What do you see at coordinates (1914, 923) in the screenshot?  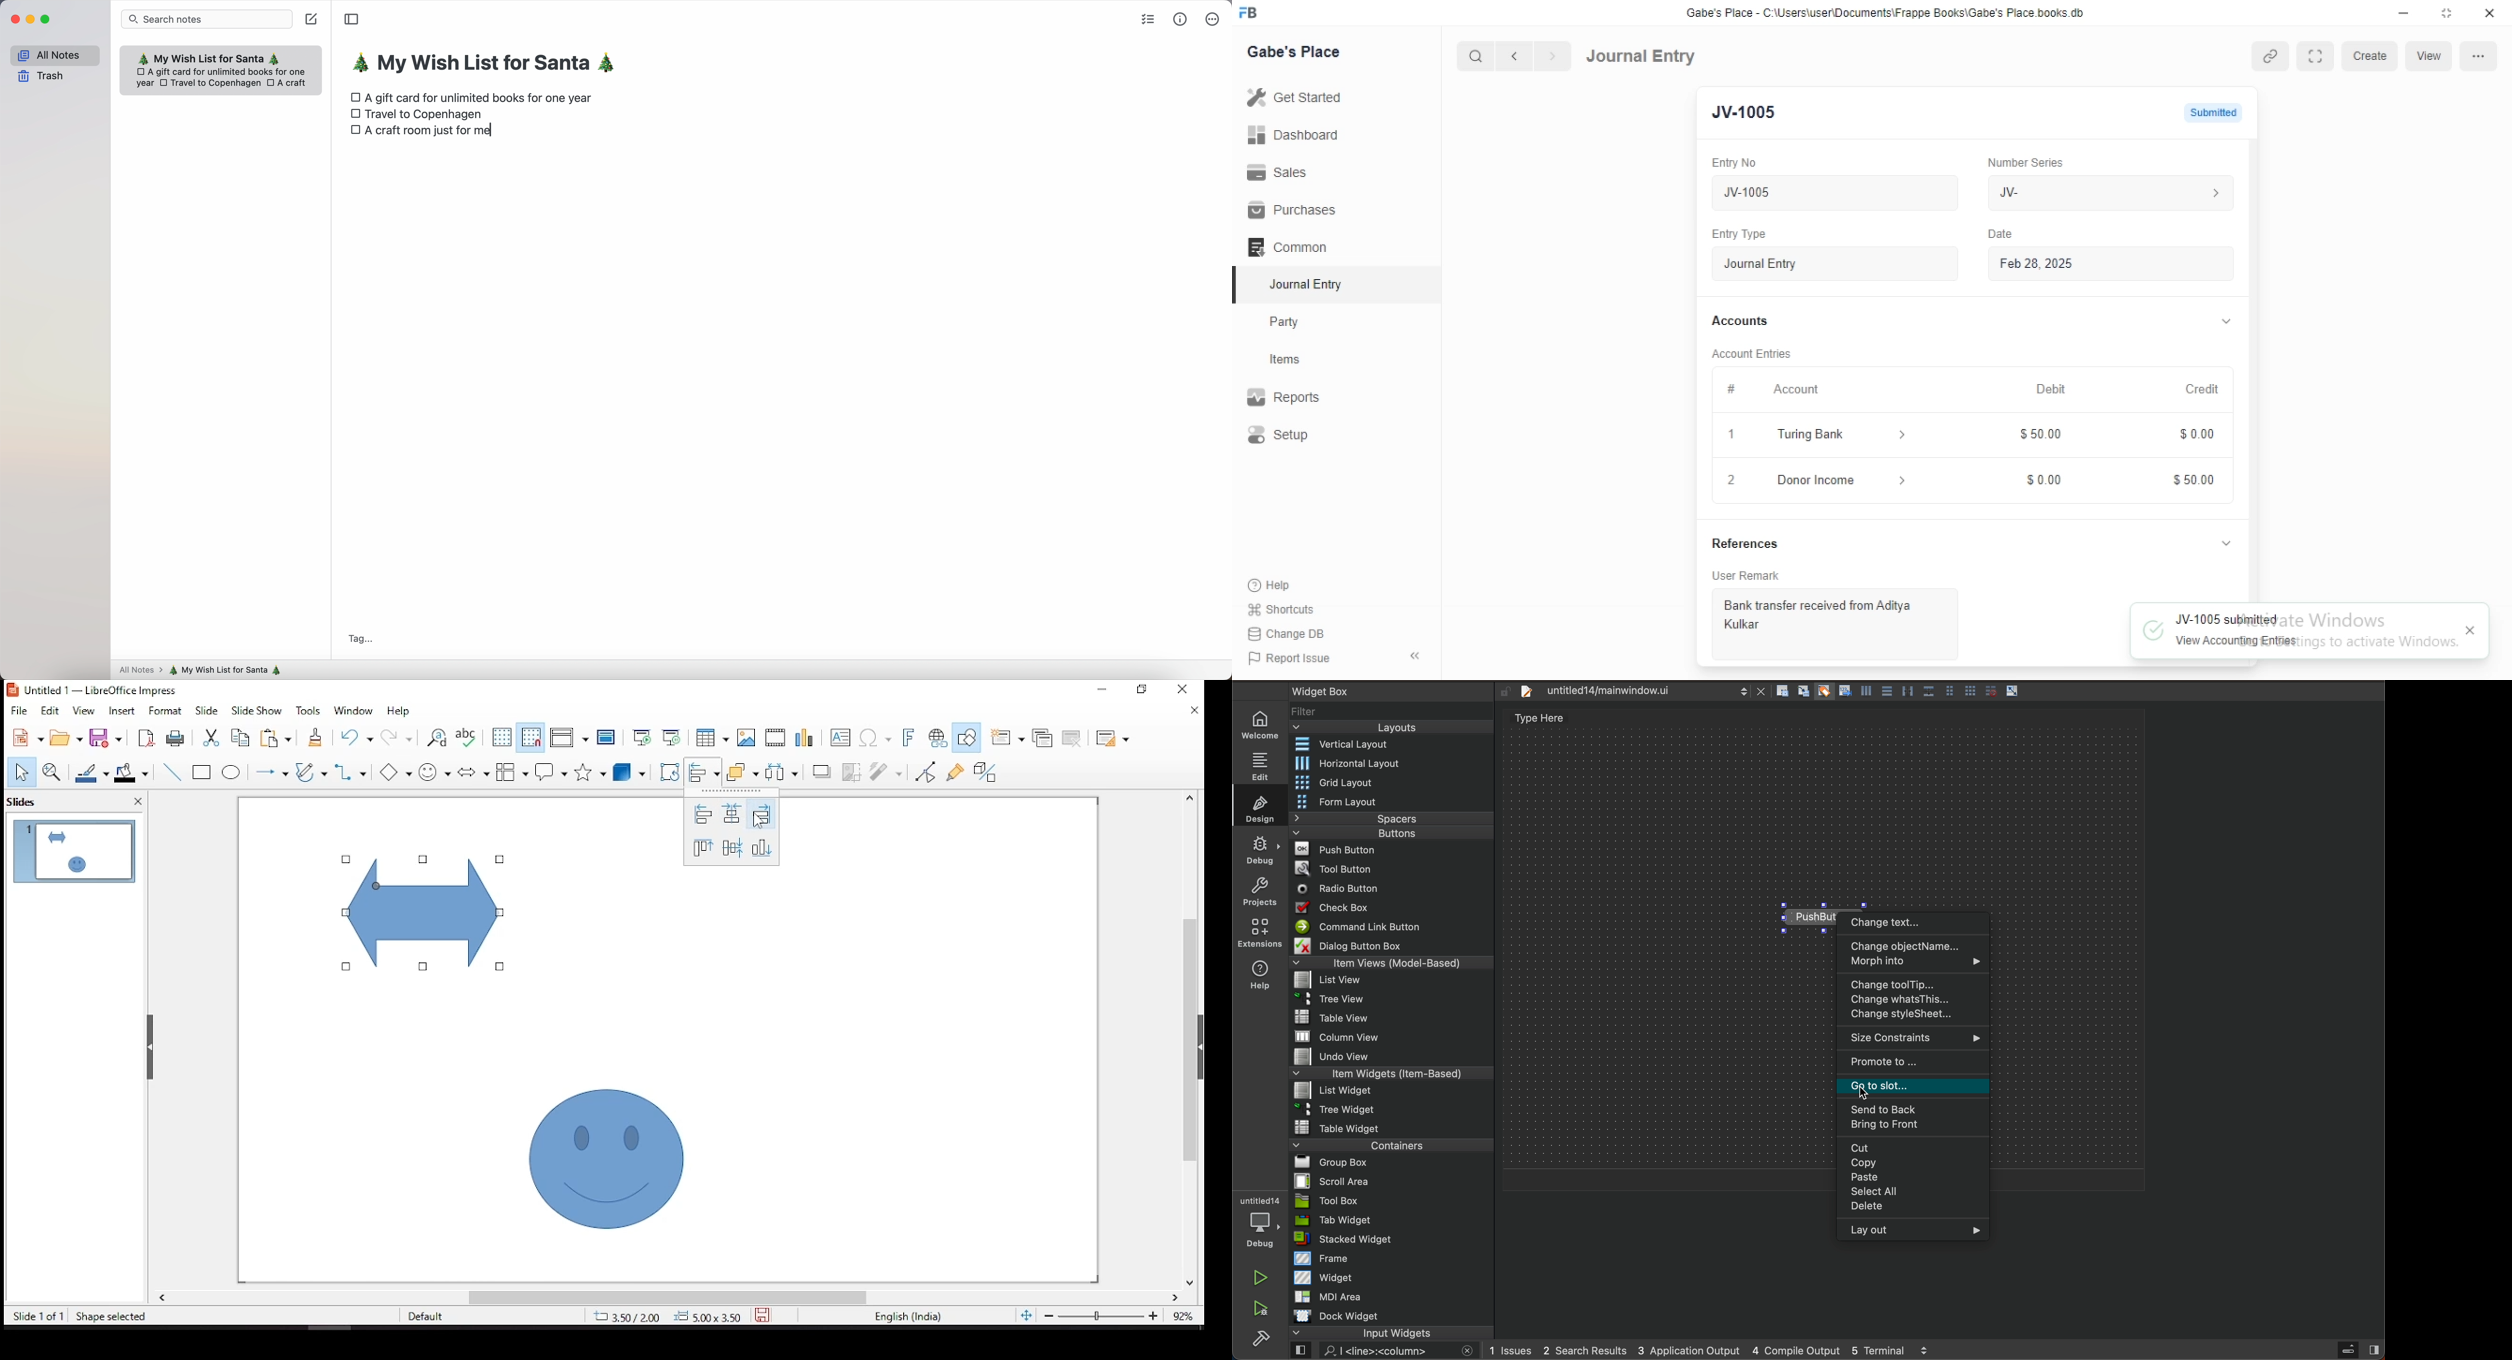 I see `change text` at bounding box center [1914, 923].